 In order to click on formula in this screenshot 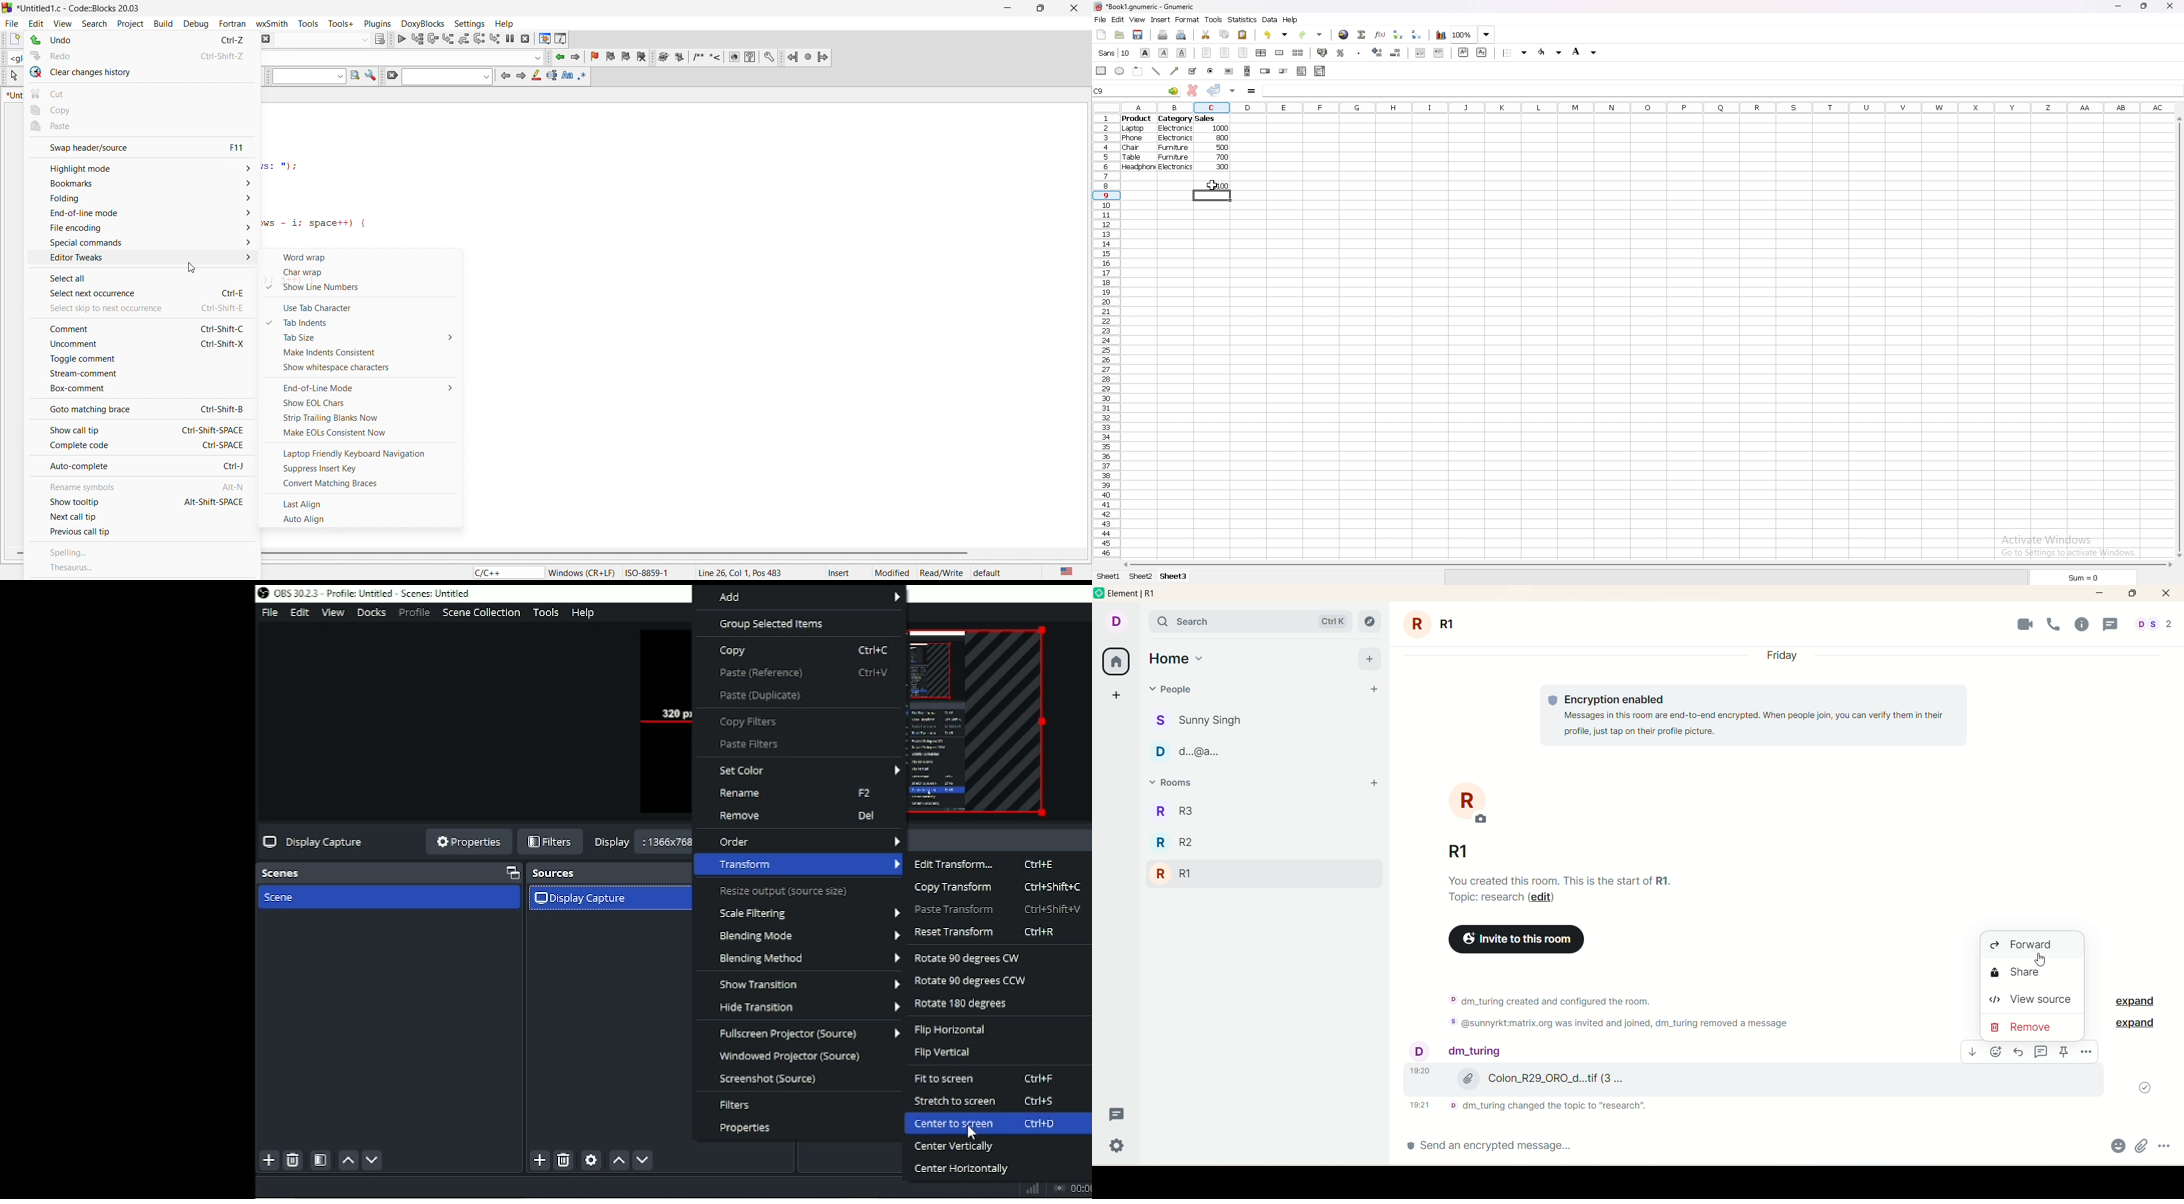, I will do `click(1252, 90)`.